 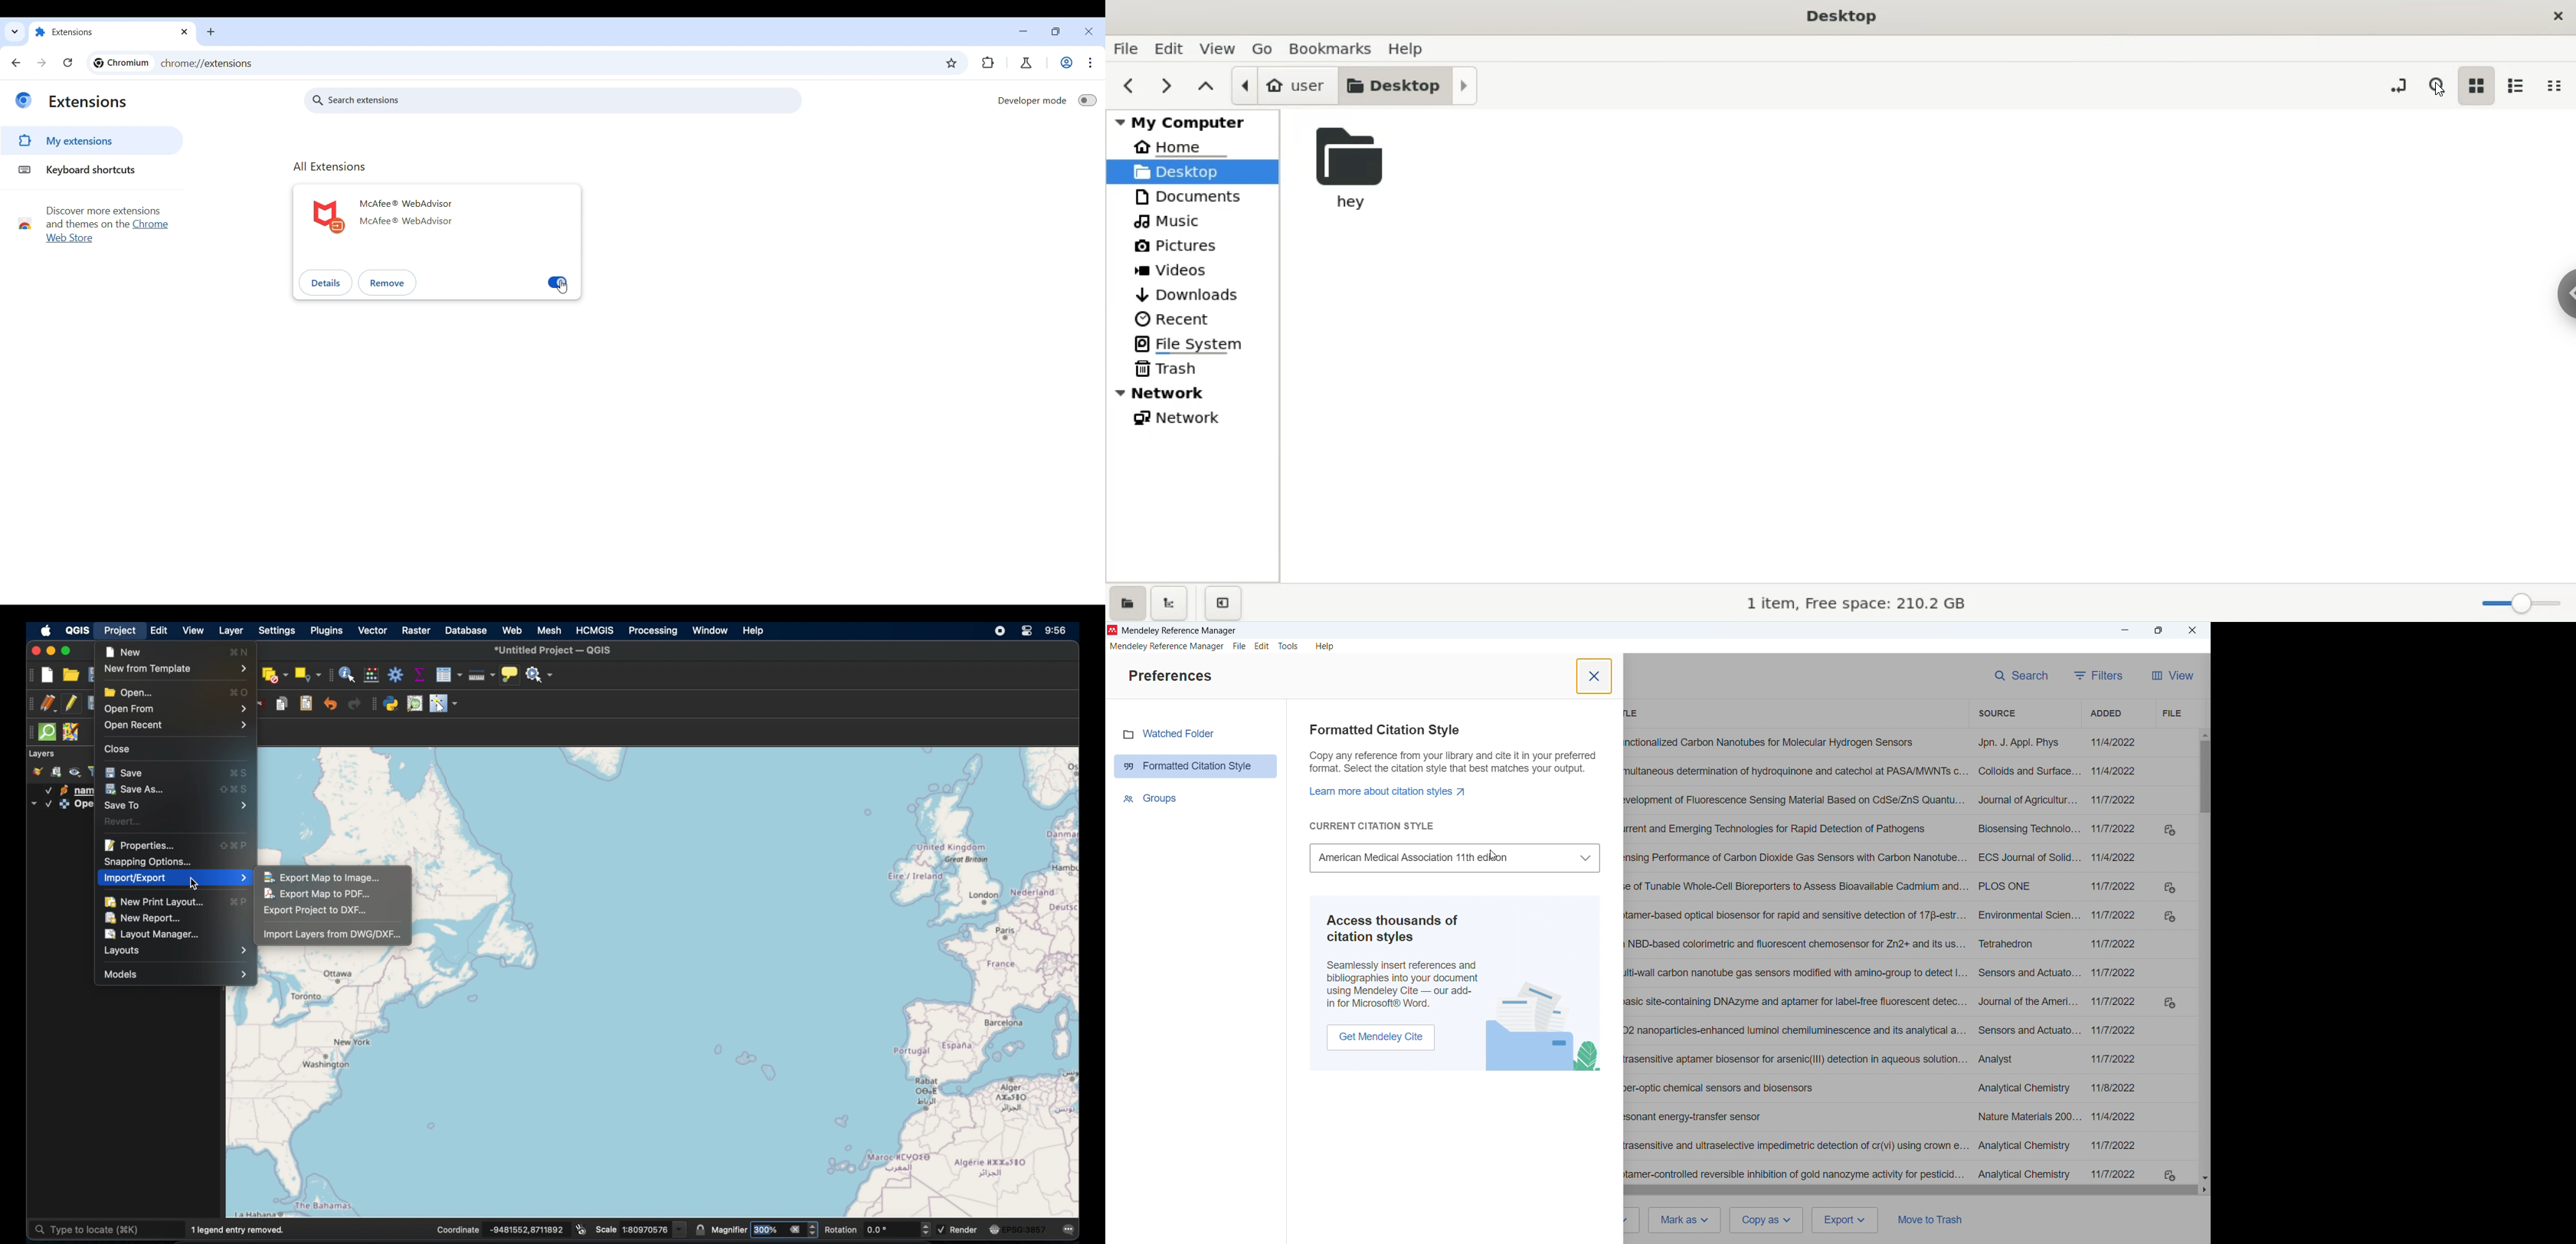 I want to click on search , so click(x=2020, y=676).